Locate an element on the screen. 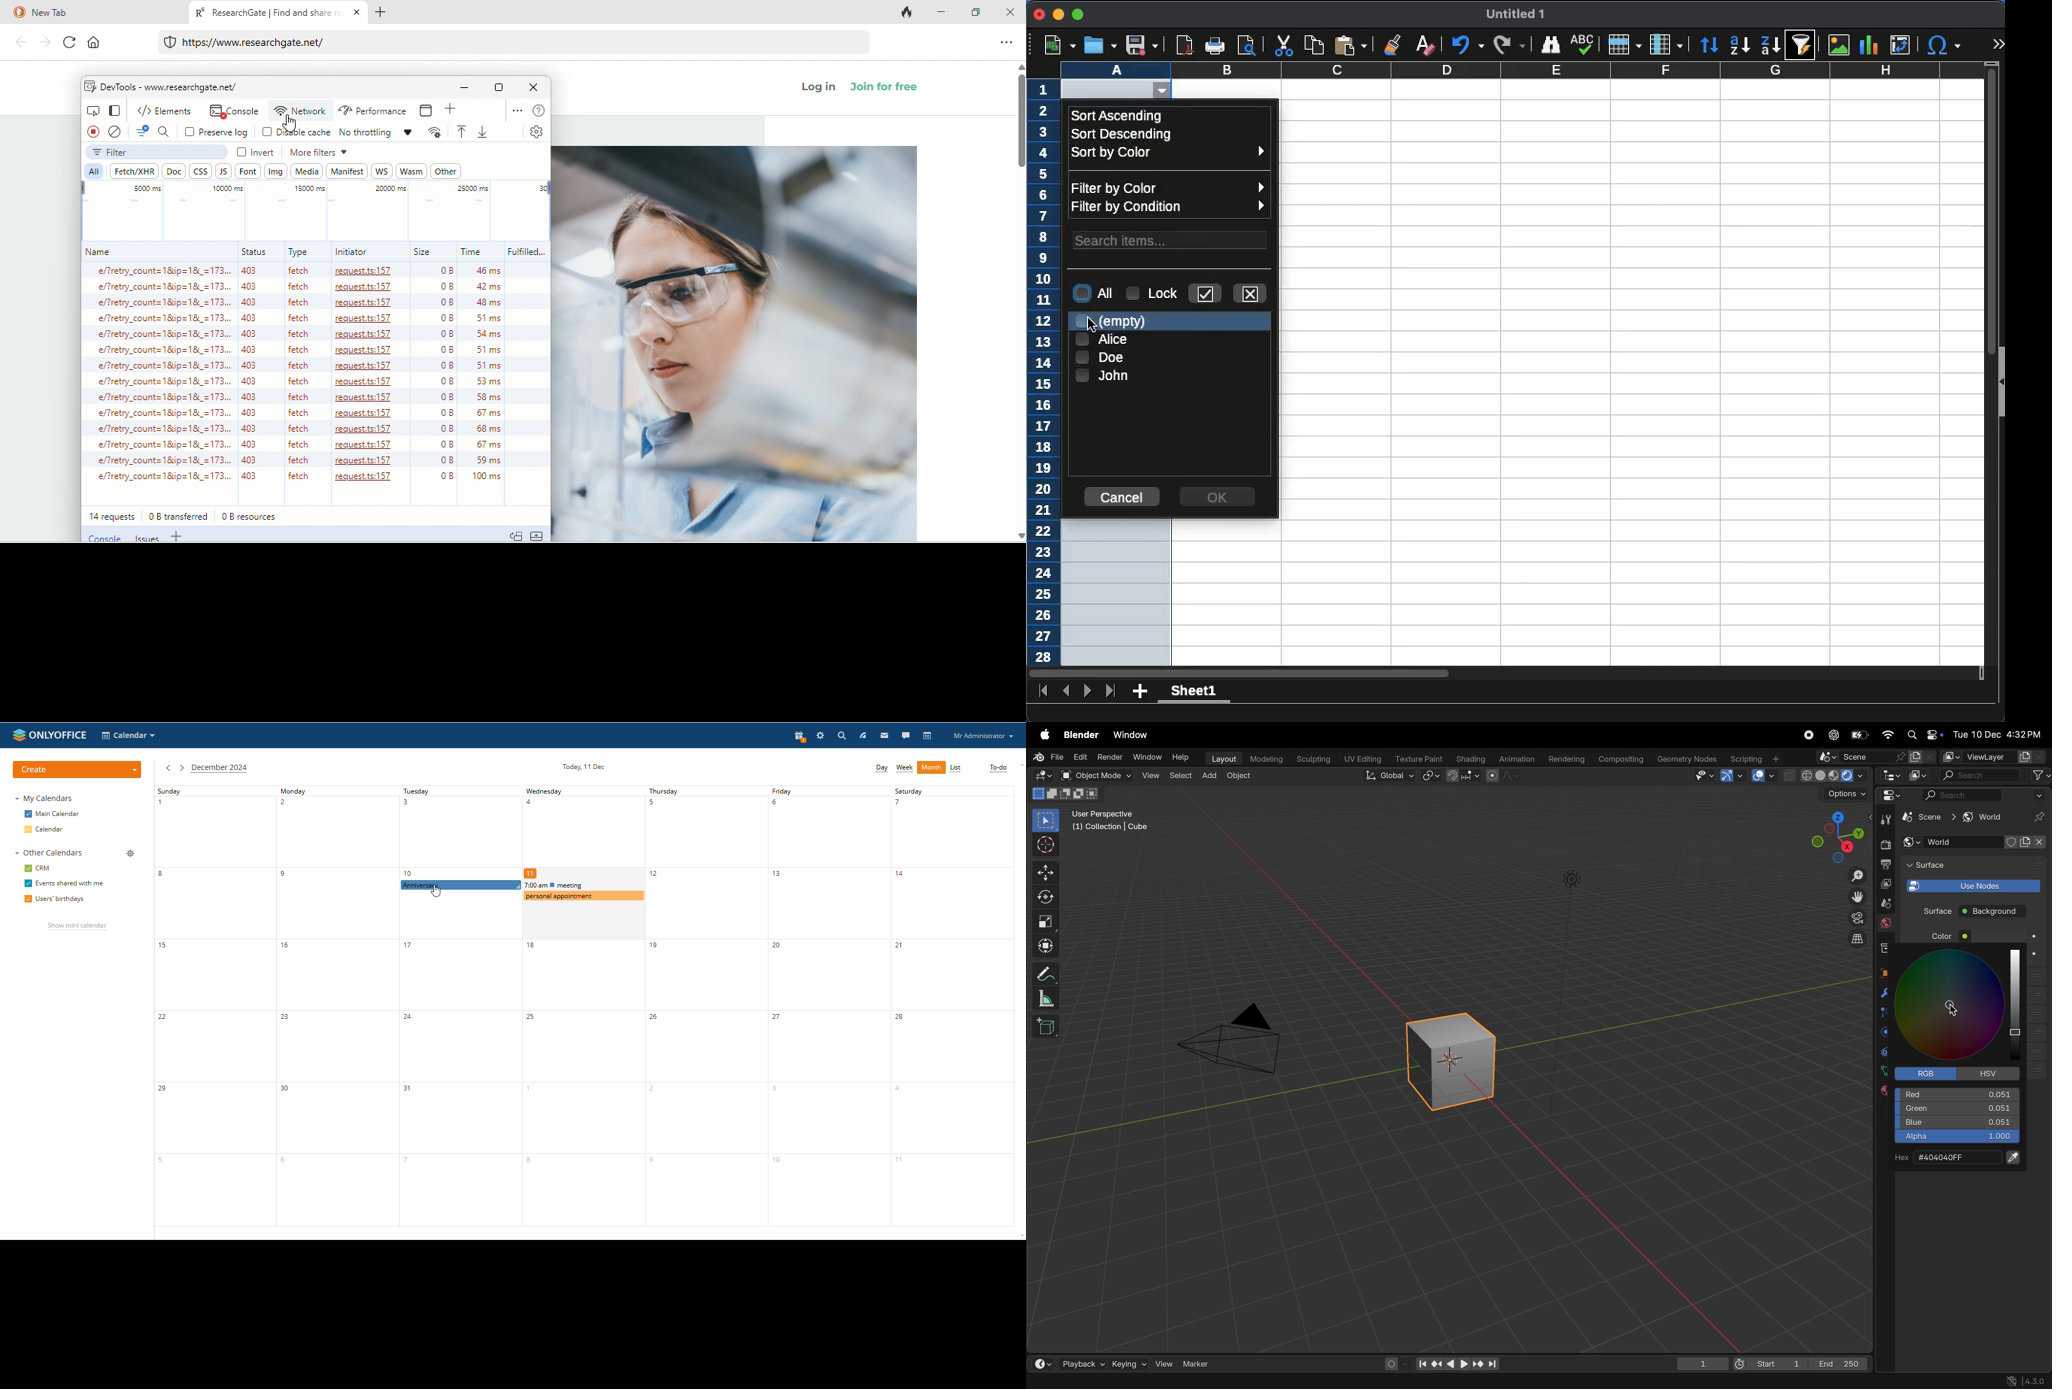 This screenshot has width=2072, height=1400. ascending is located at coordinates (1740, 46).